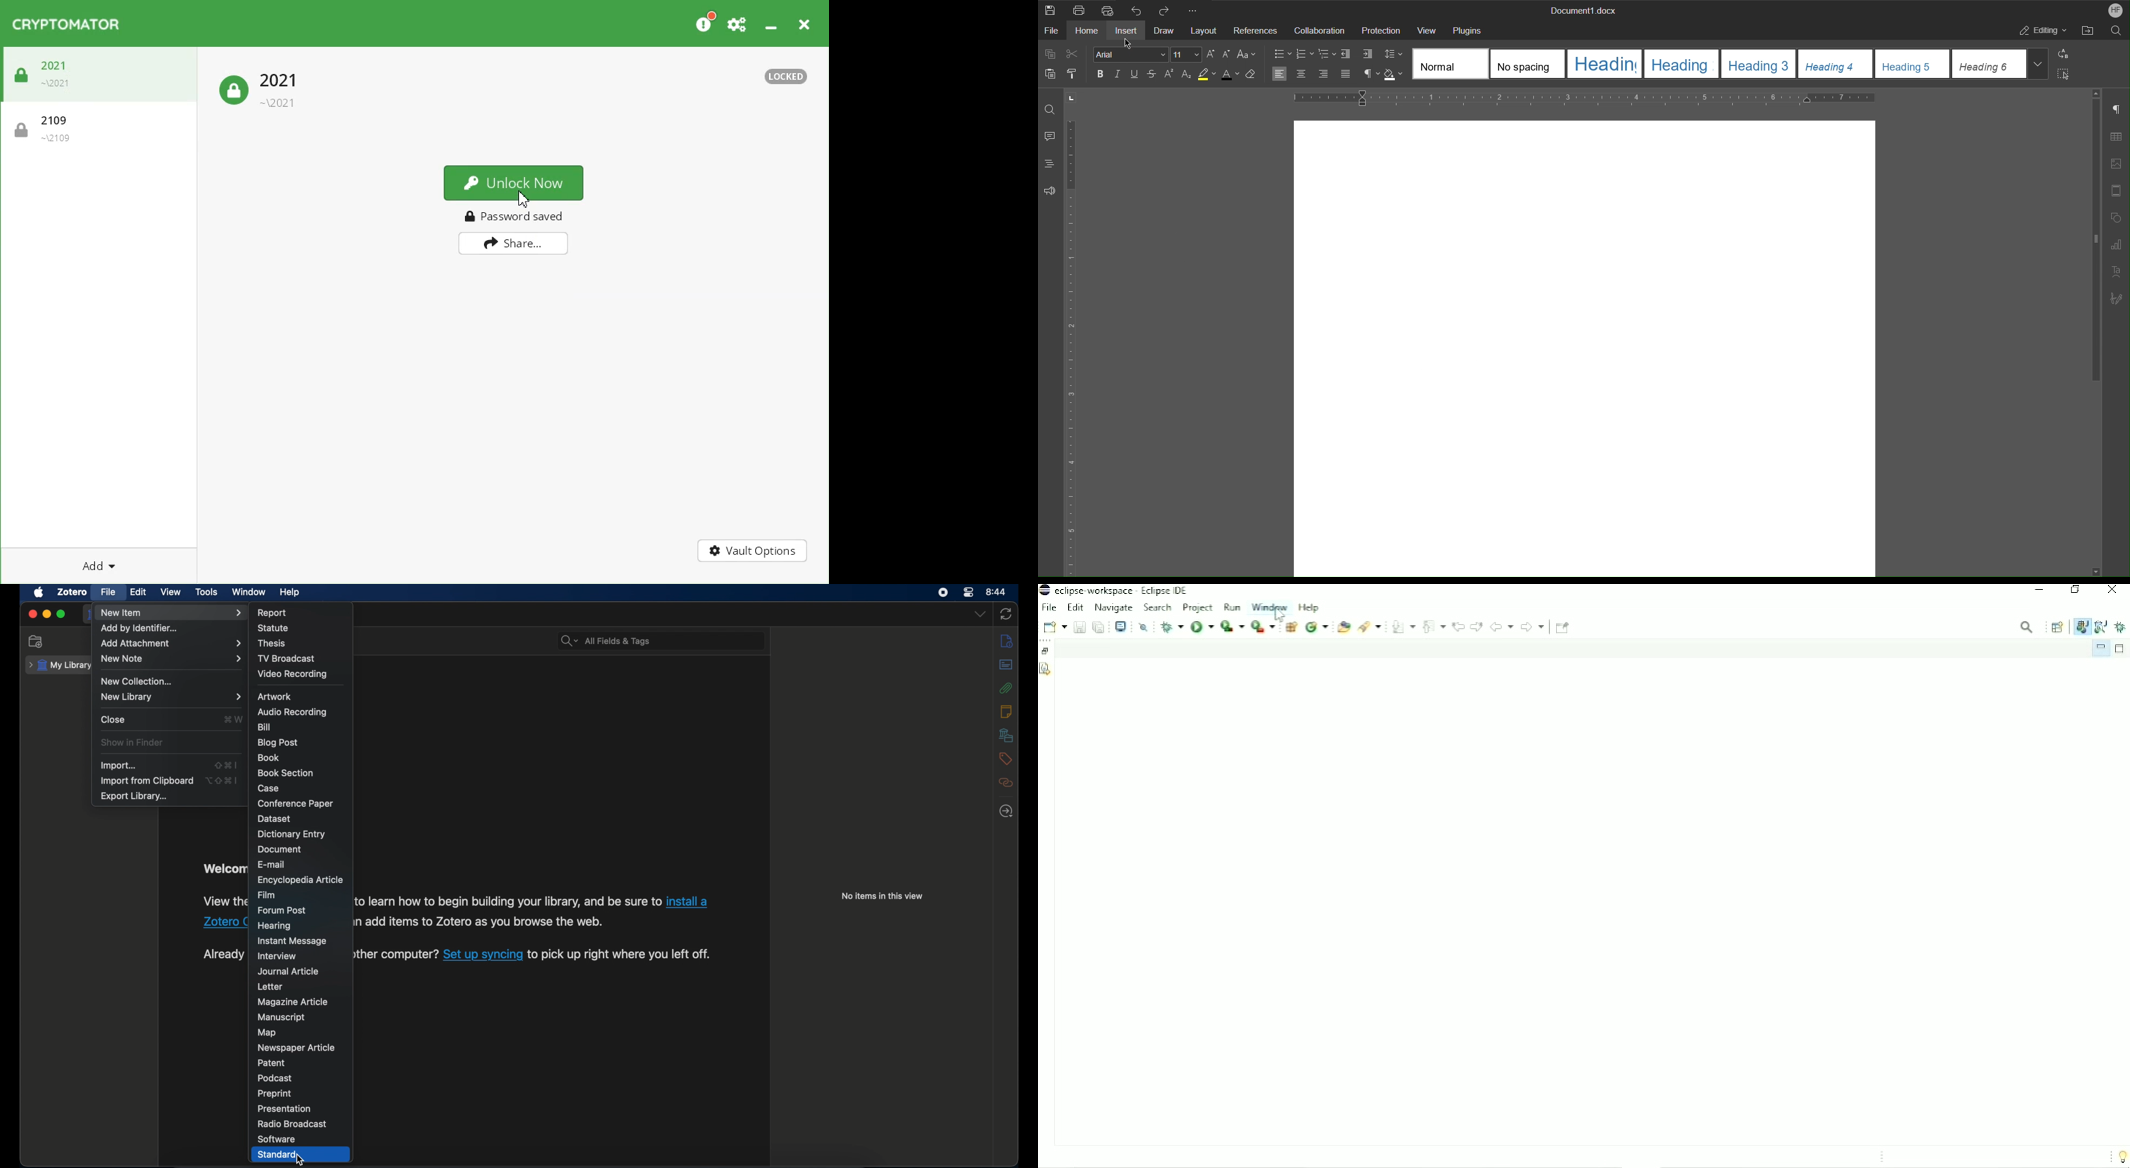 This screenshot has width=2156, height=1176. Describe the element at coordinates (970, 593) in the screenshot. I see `control center` at that location.